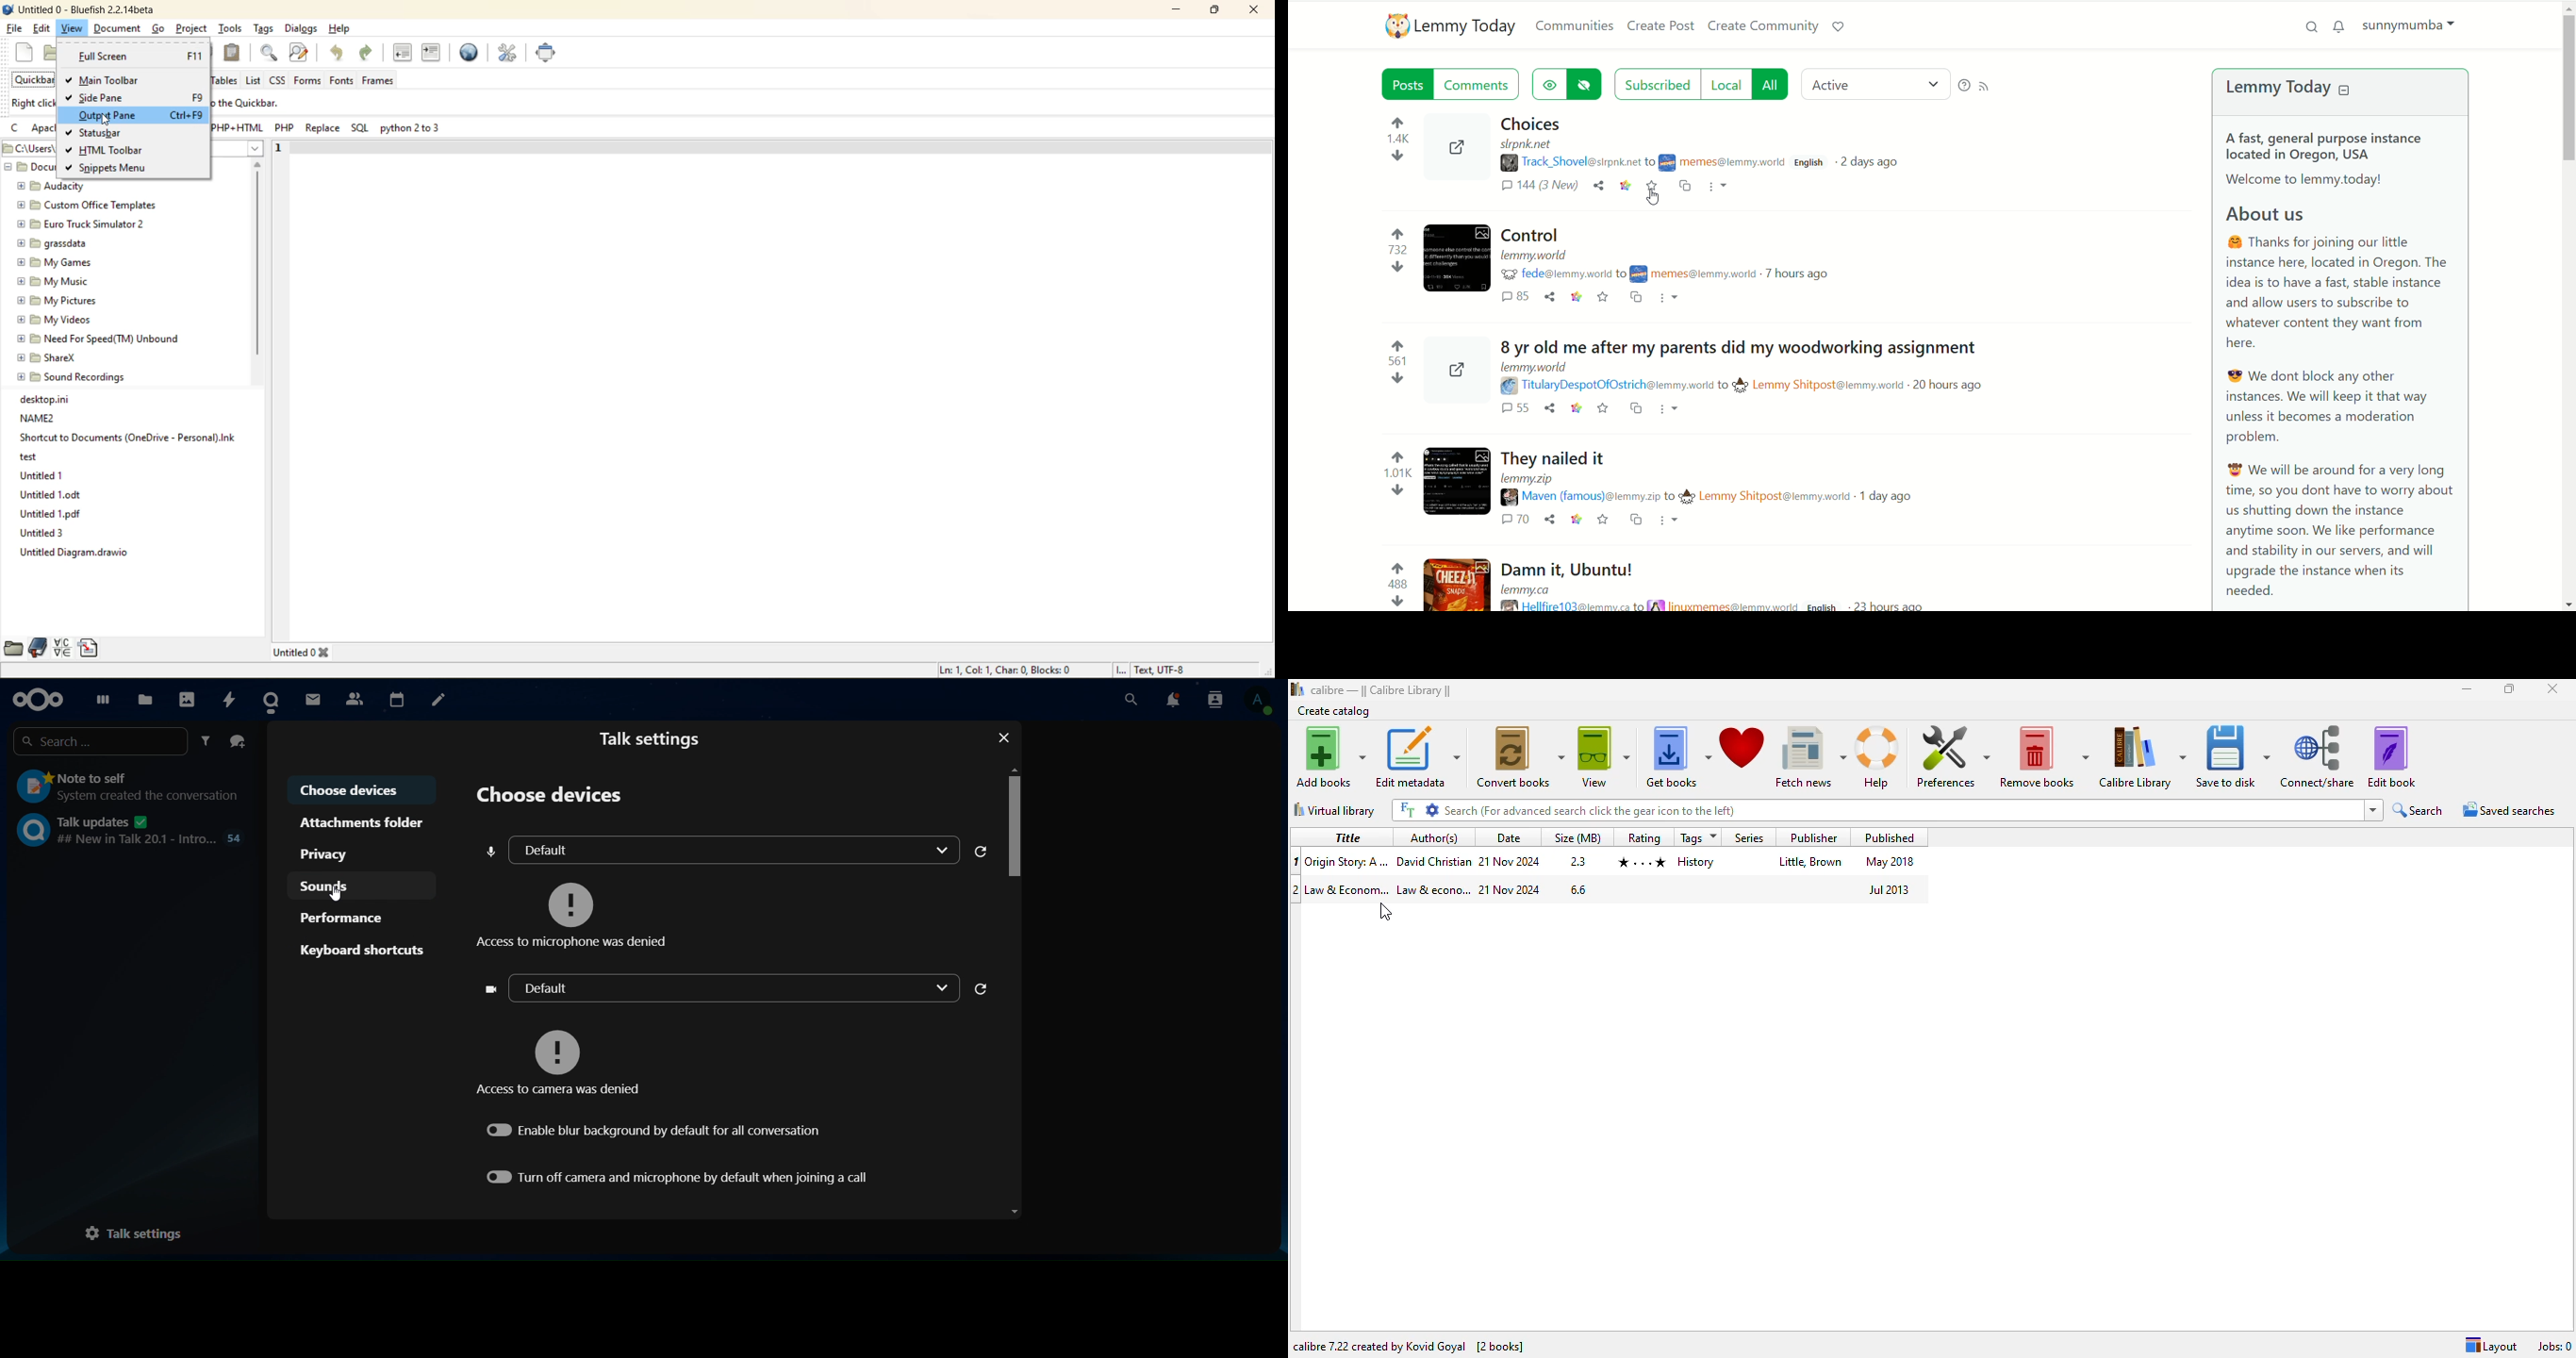 Image resolution: width=2576 pixels, height=1372 pixels. What do you see at coordinates (1591, 250) in the screenshot?
I see `Post on "Control"` at bounding box center [1591, 250].